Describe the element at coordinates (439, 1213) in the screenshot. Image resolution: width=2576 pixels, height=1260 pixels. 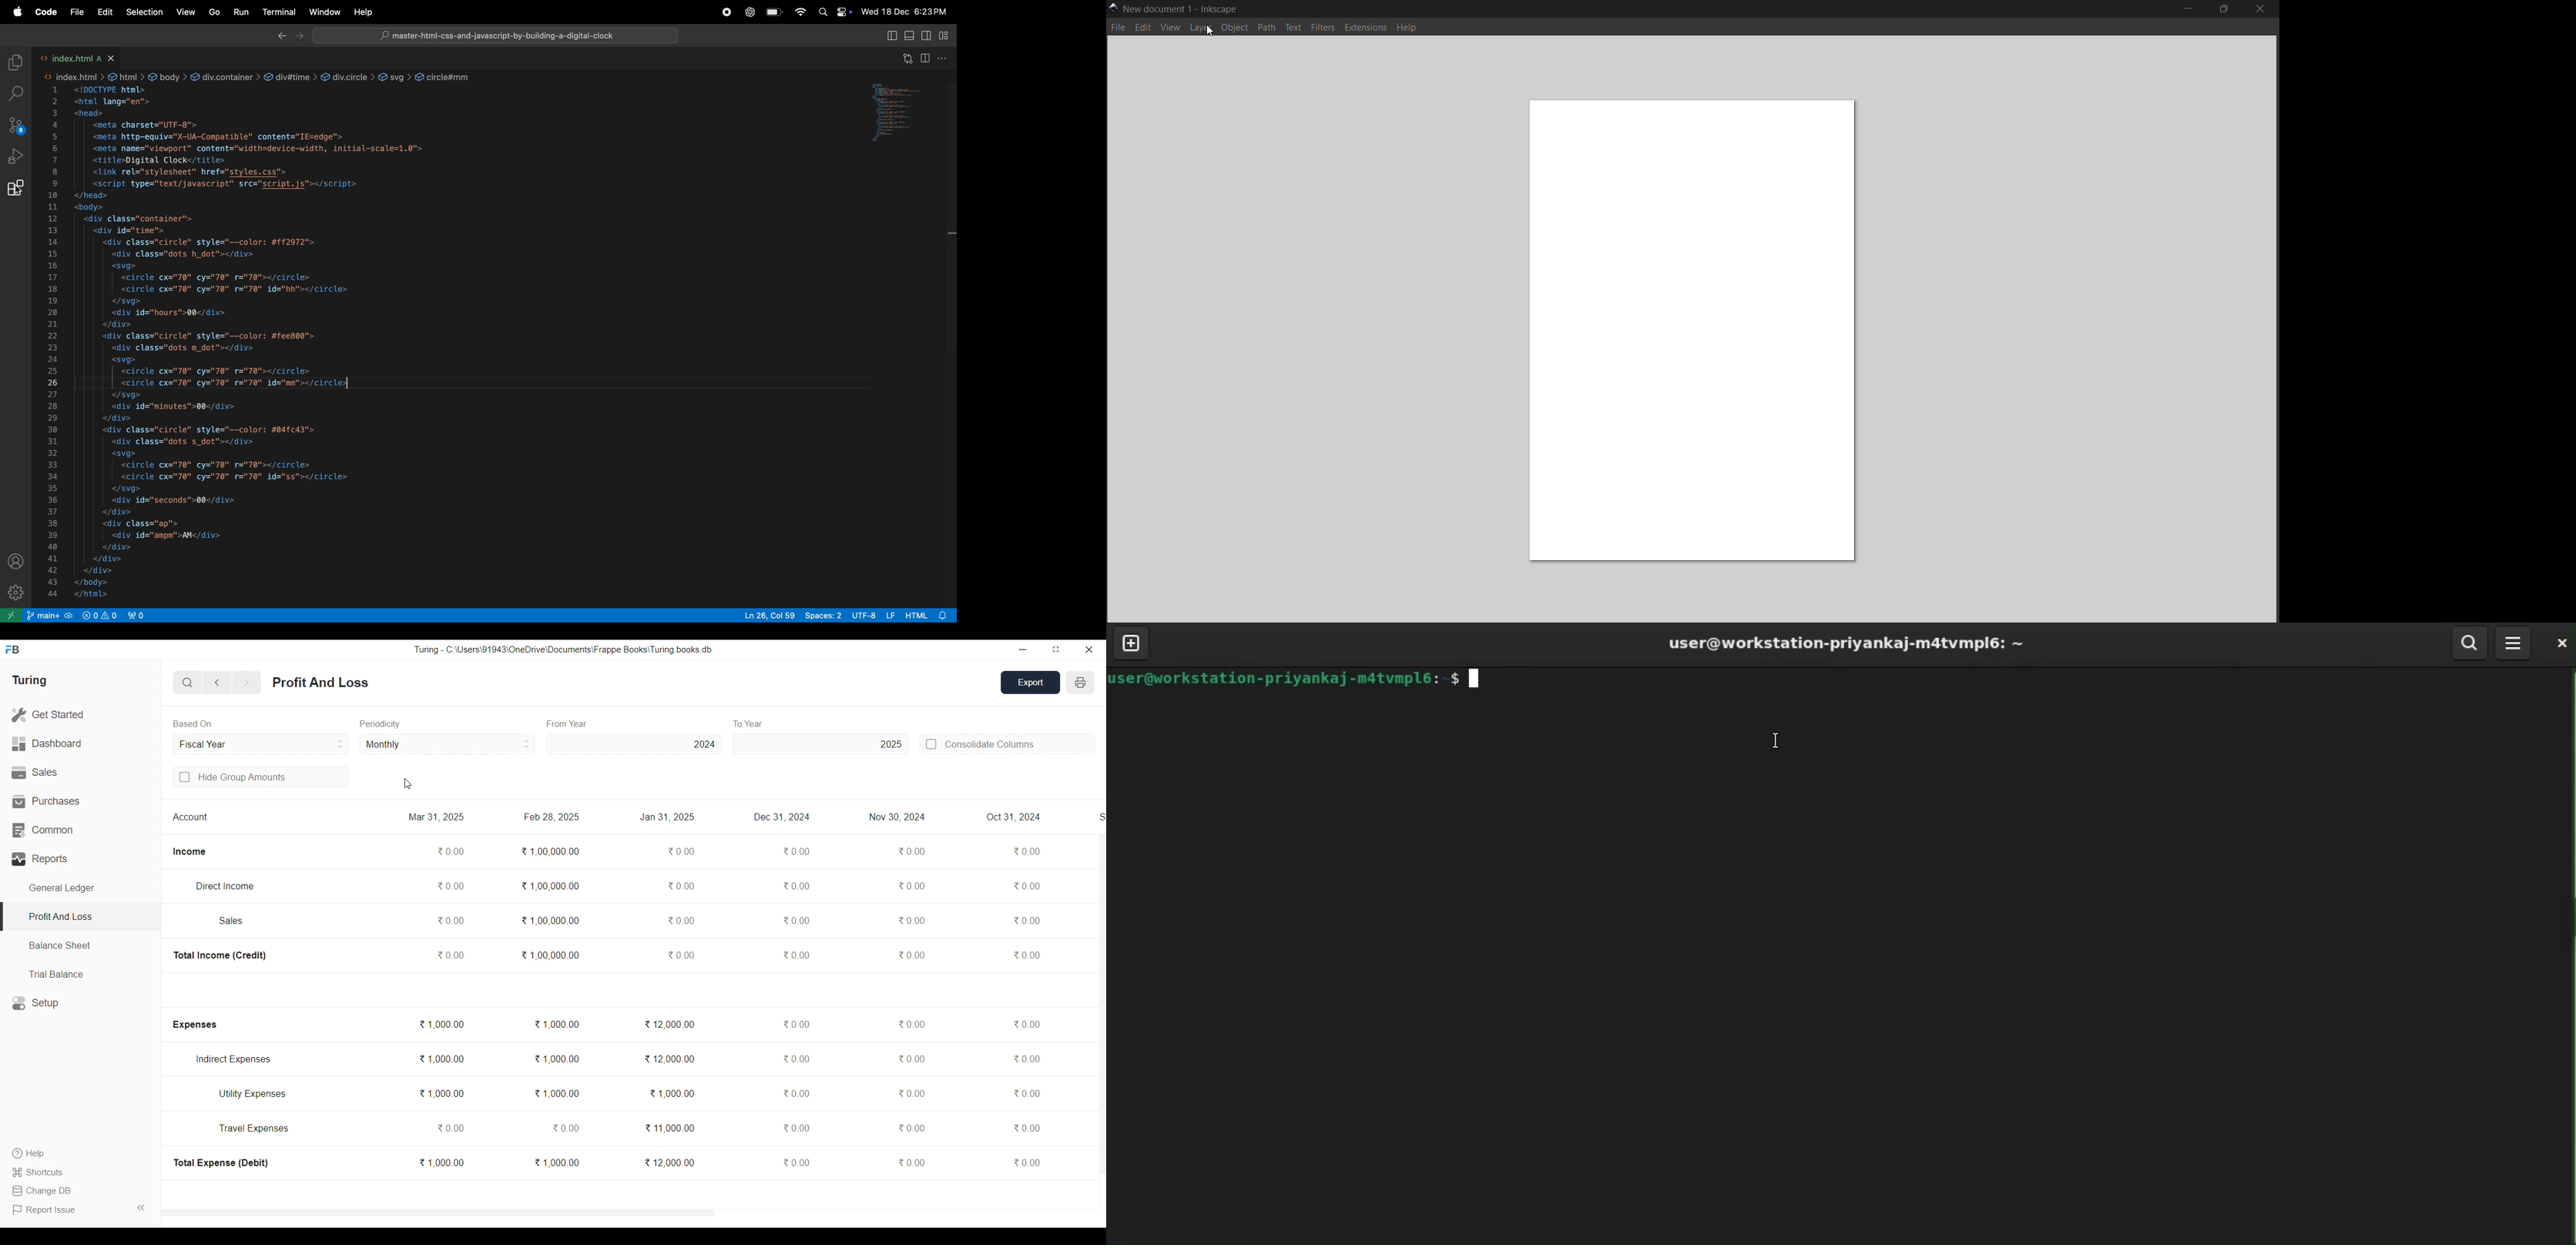
I see `Horizontal slide bar` at that location.